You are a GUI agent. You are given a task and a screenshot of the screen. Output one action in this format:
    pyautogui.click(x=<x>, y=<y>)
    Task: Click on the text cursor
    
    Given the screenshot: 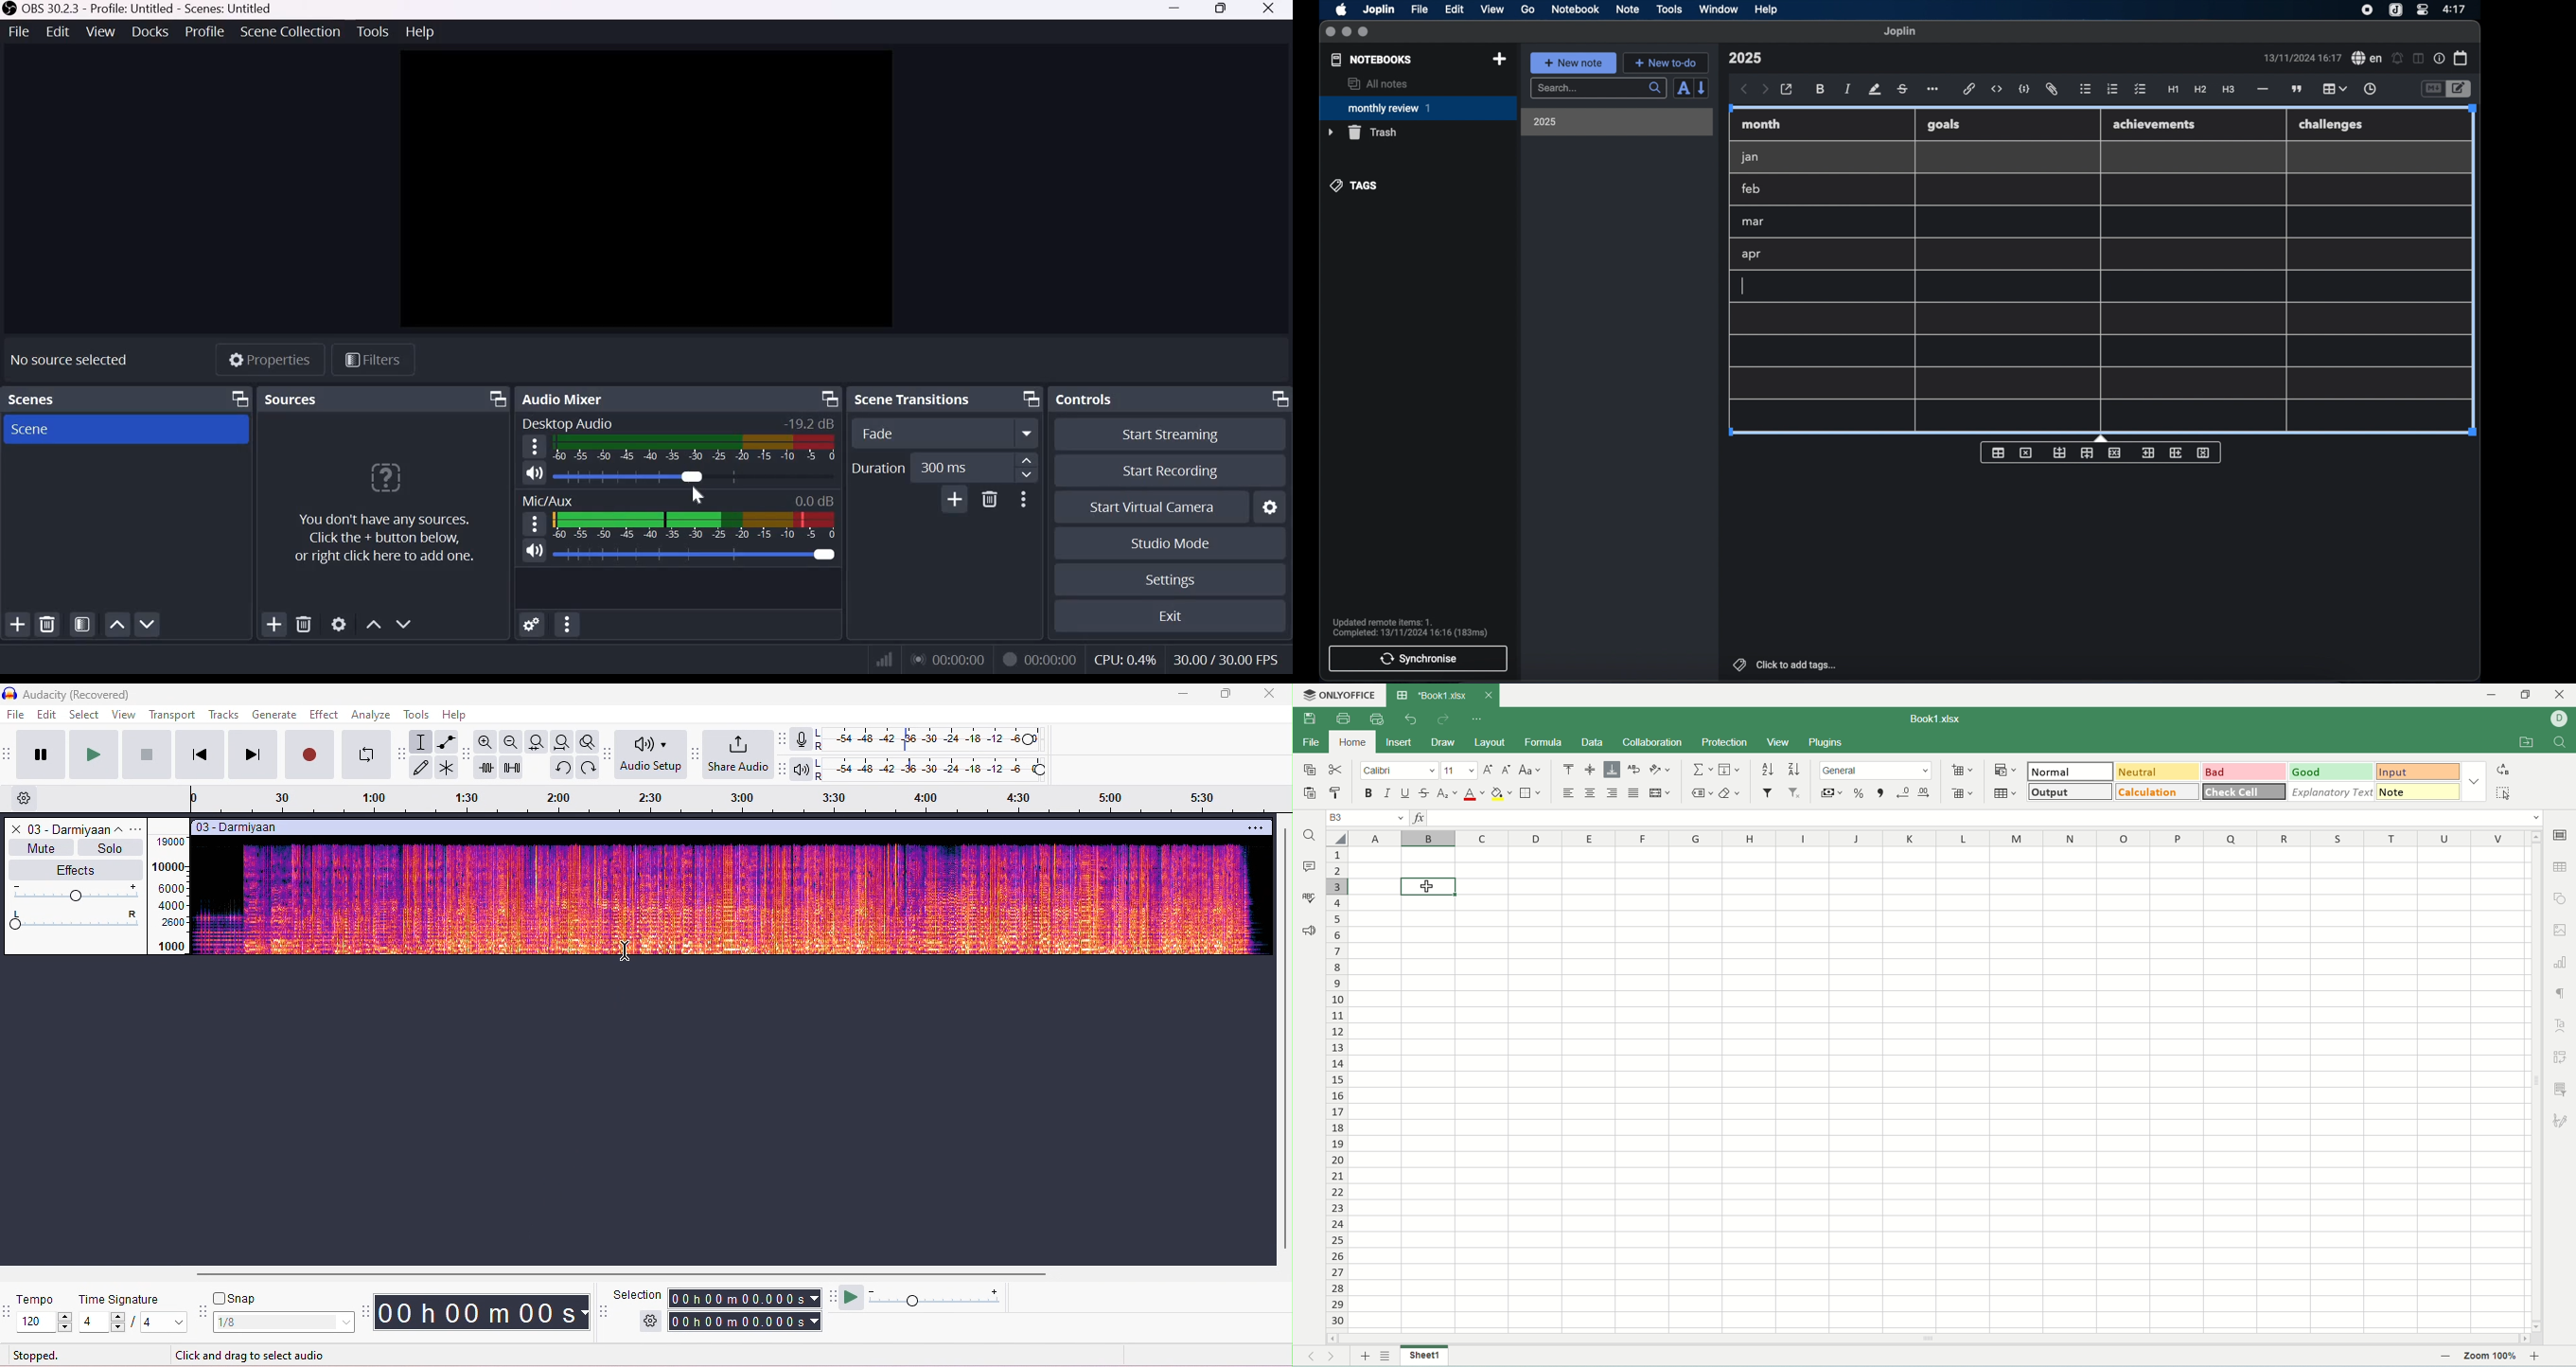 What is the action you would take?
    pyautogui.click(x=1741, y=287)
    